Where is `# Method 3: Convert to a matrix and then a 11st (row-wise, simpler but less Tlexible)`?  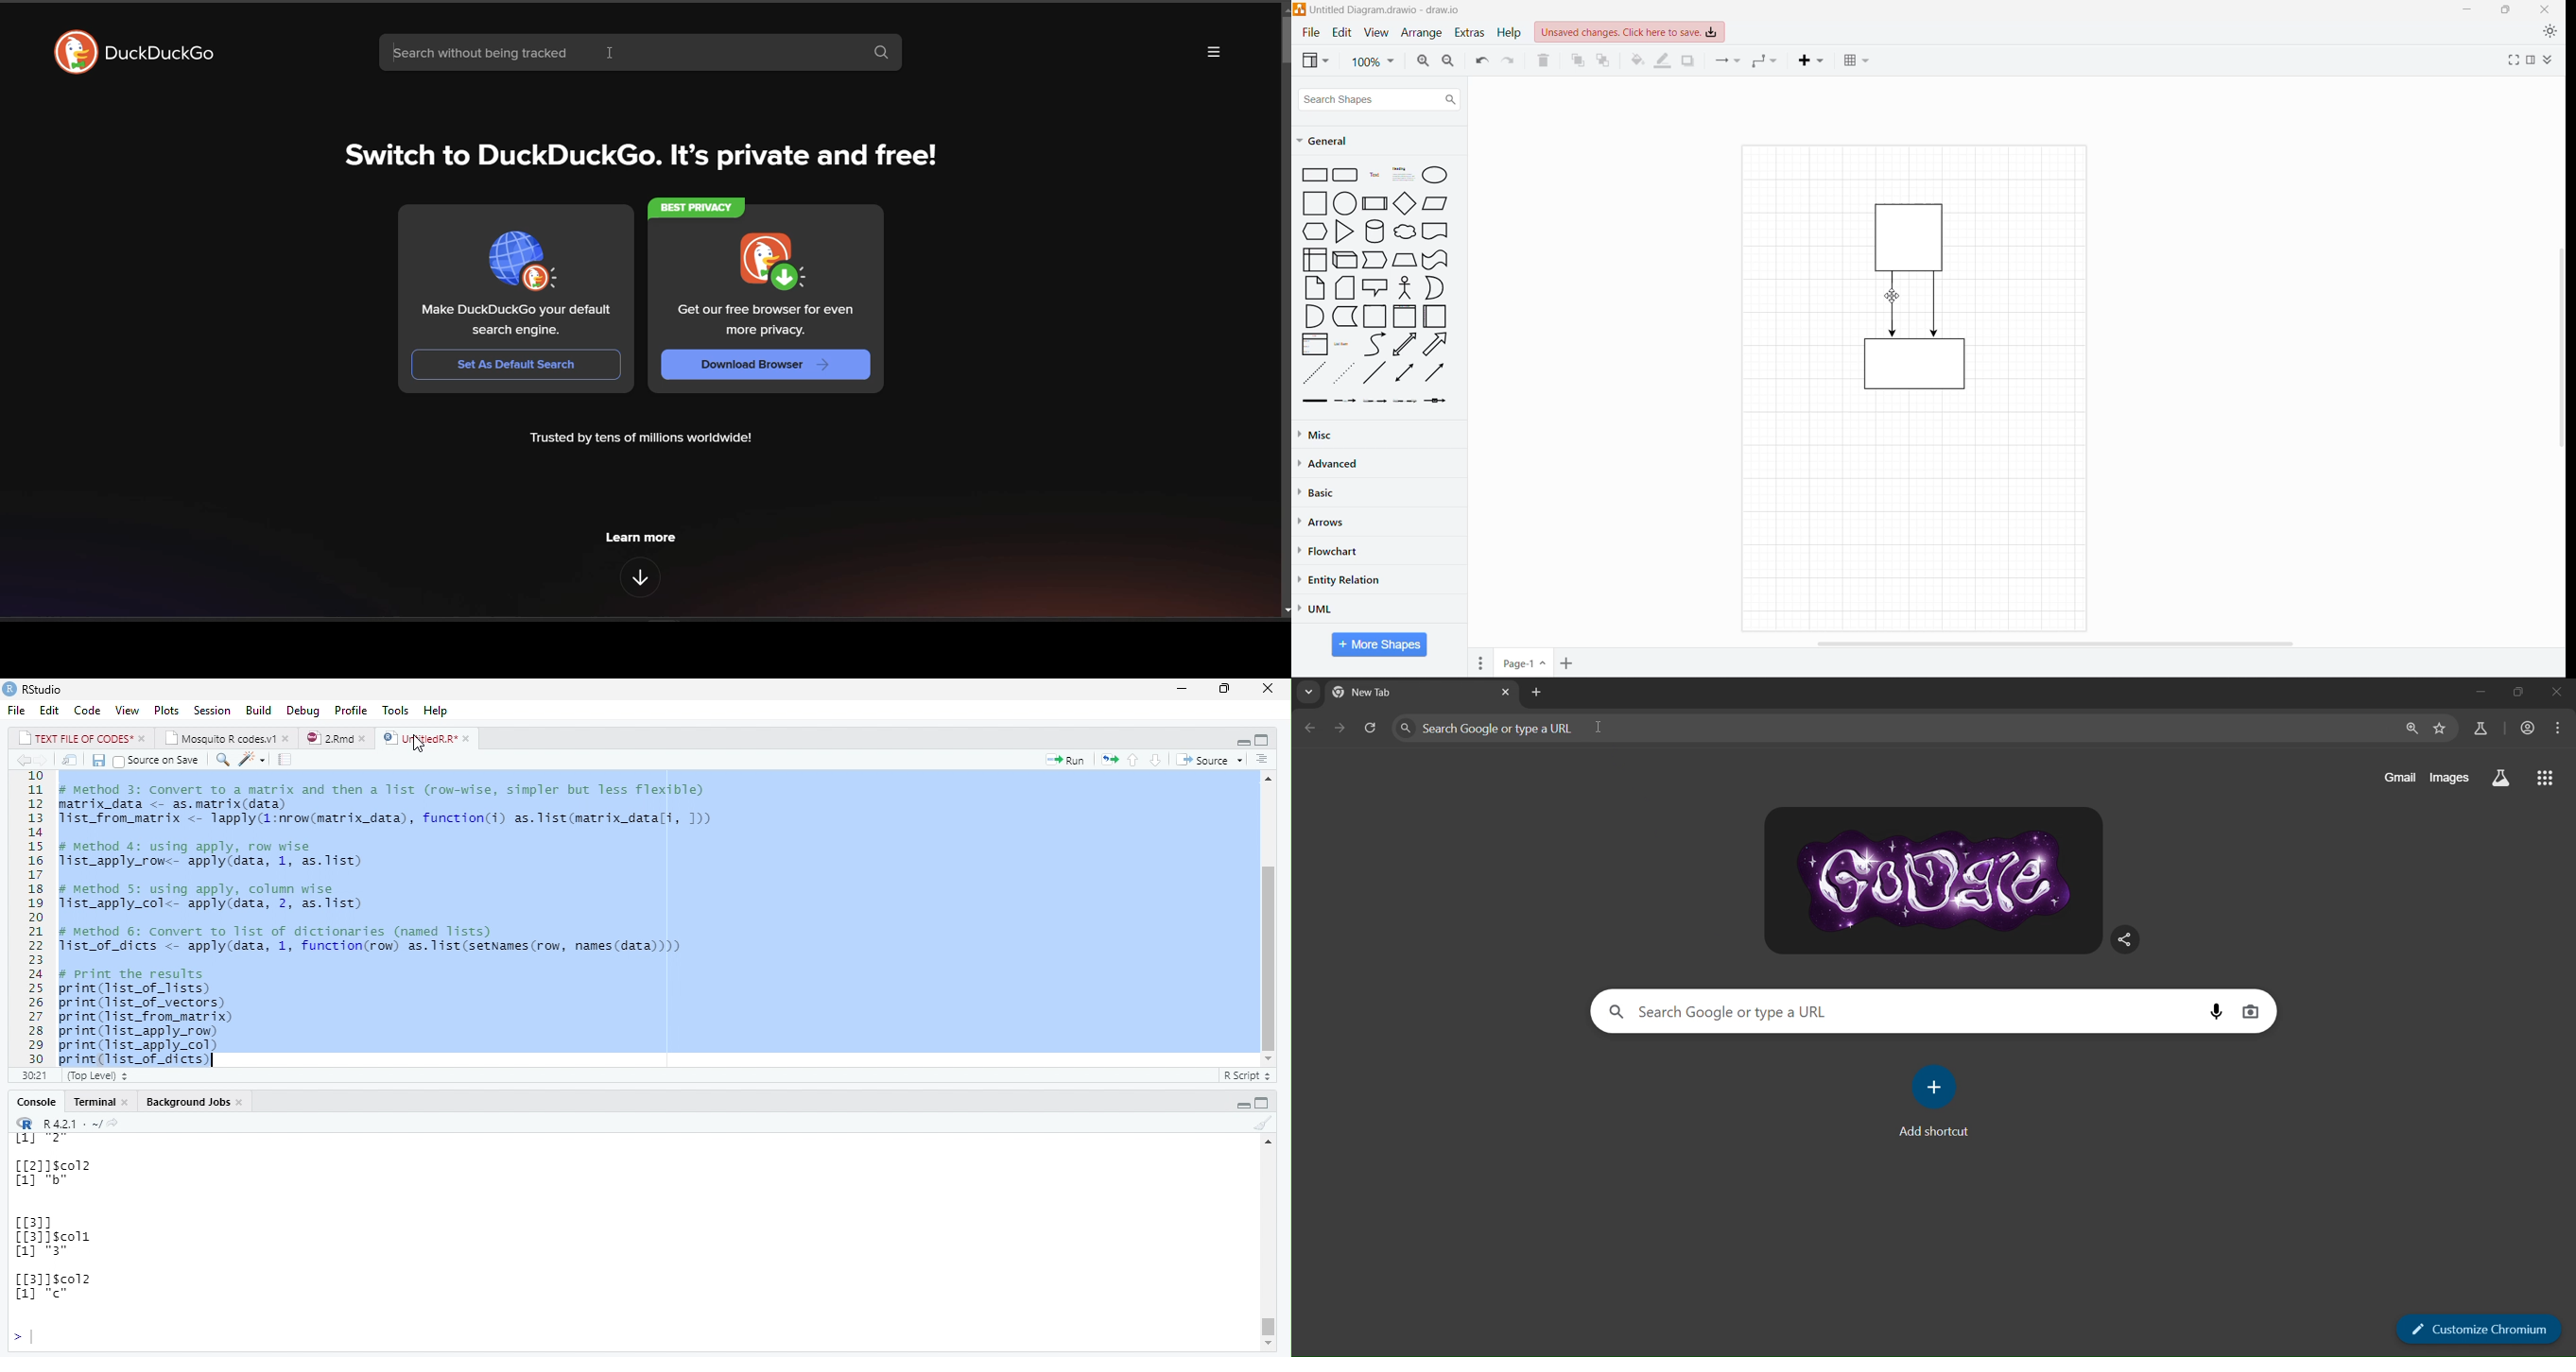
# Method 3: Convert to a matrix and then a 11st (row-wise, simpler but less Tlexible) is located at coordinates (387, 789).